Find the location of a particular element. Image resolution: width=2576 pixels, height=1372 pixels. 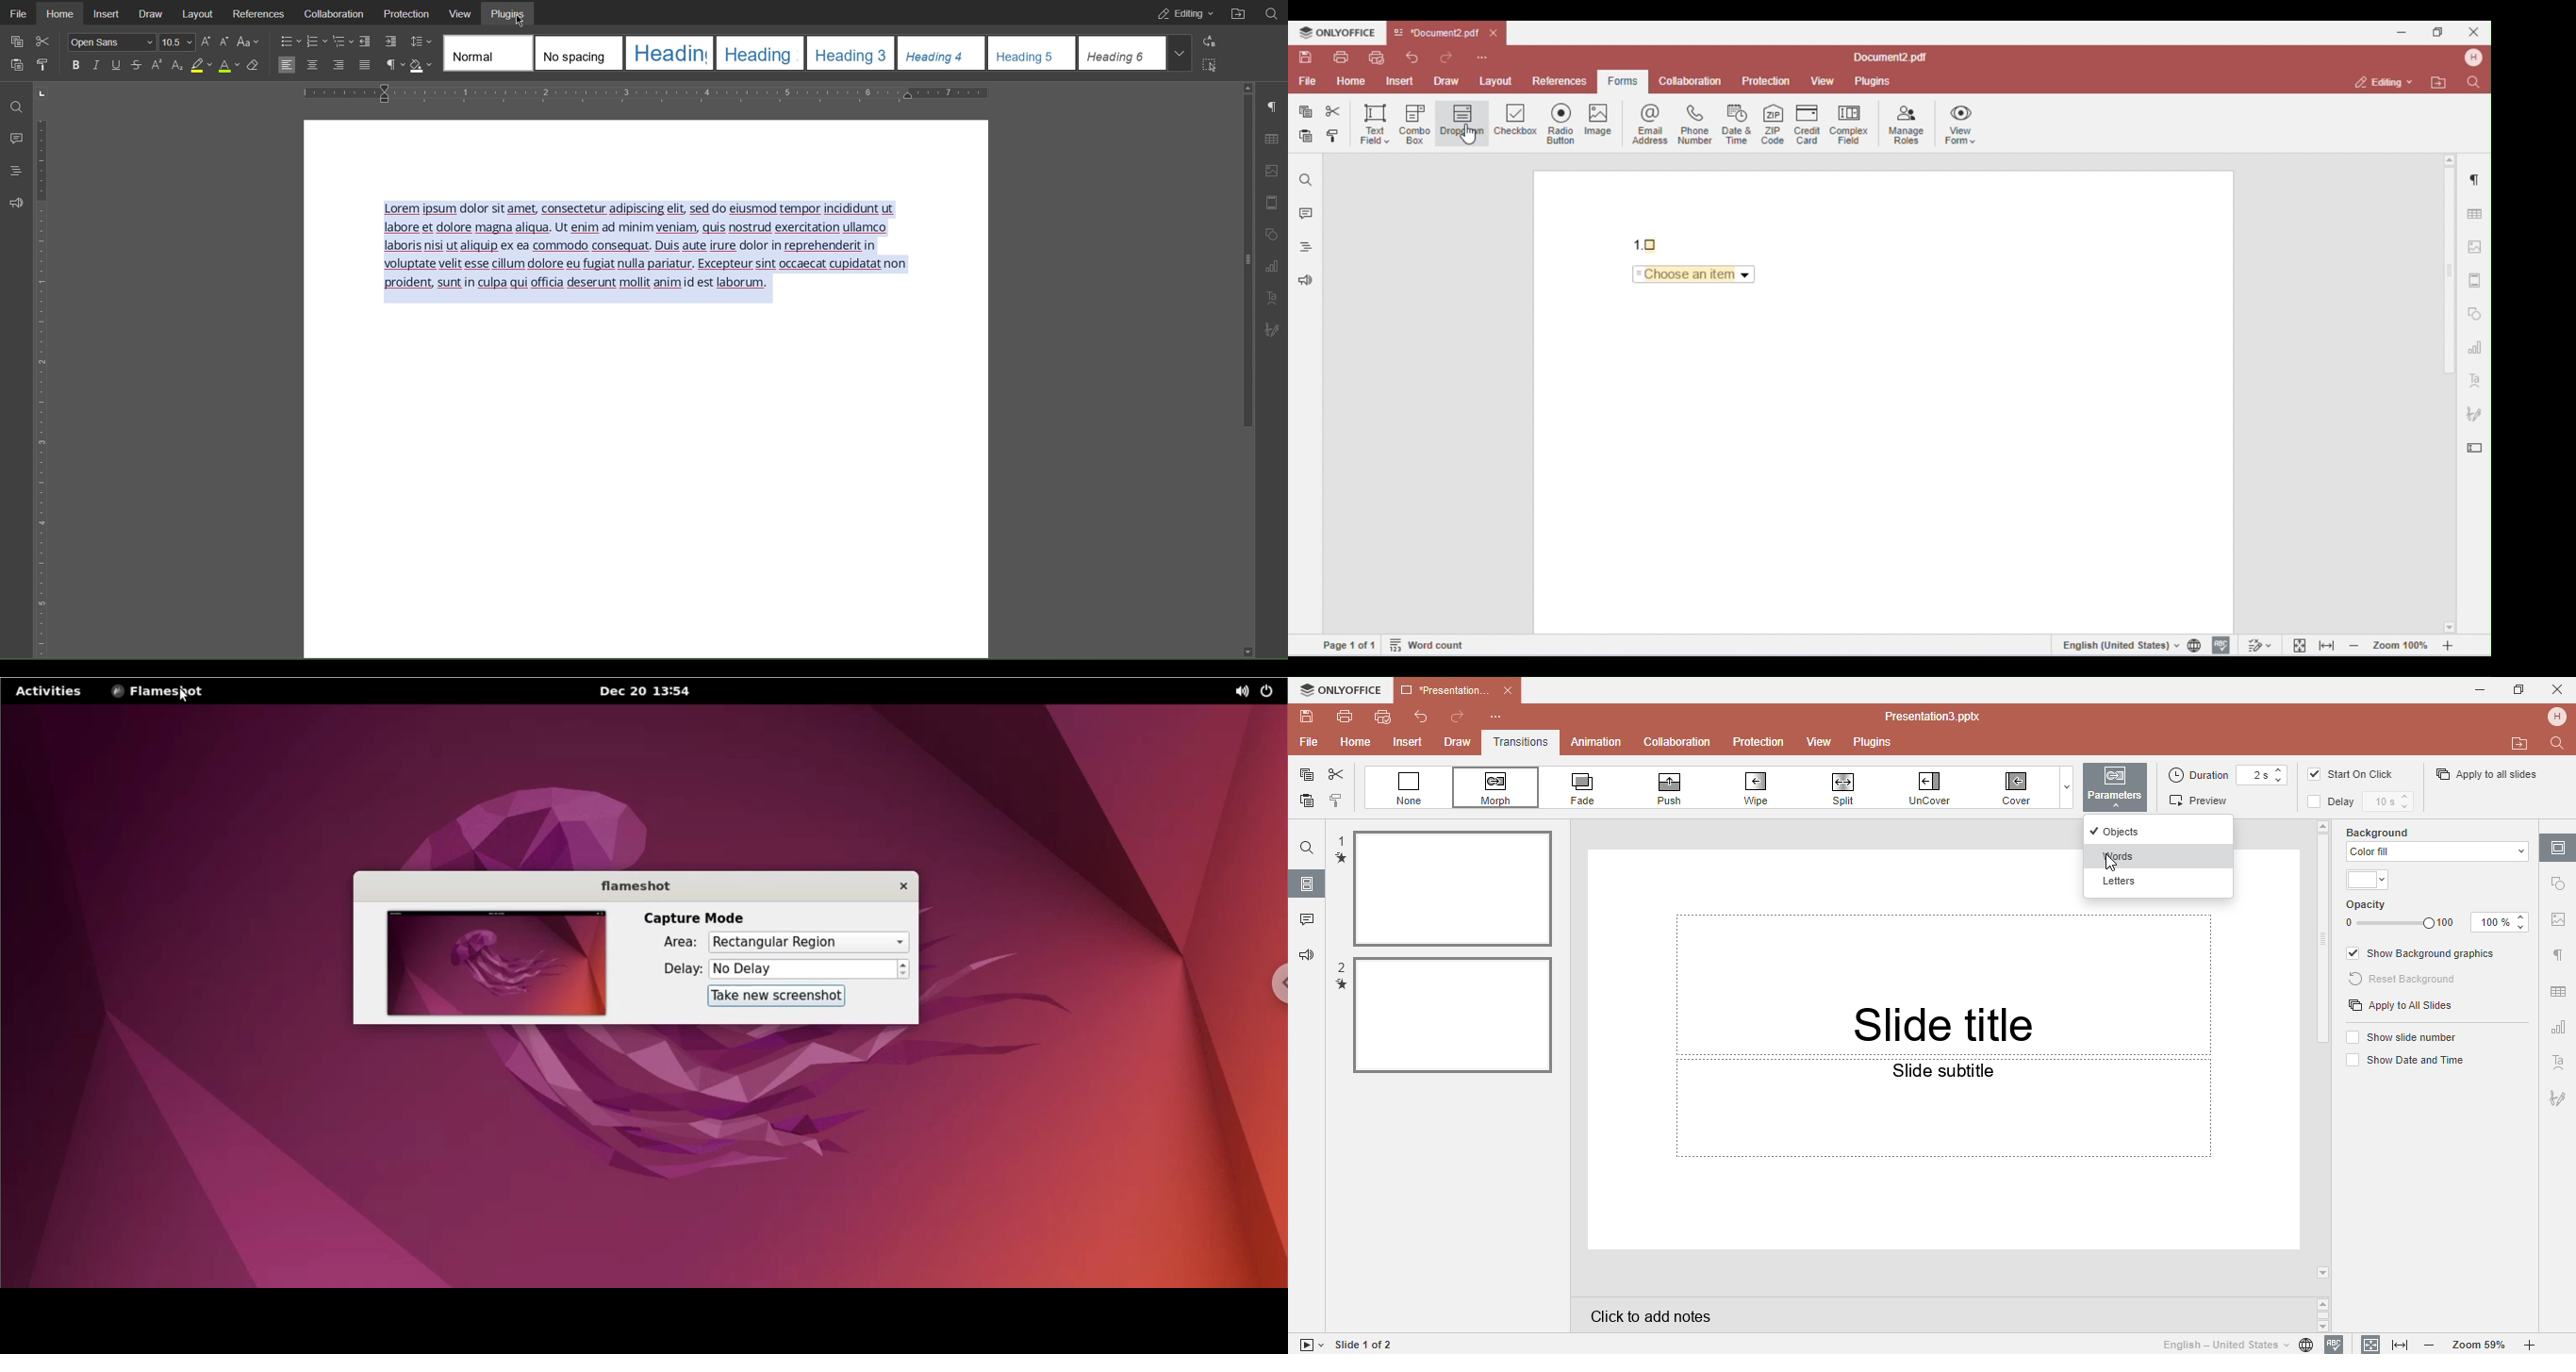

Apply to all slides is located at coordinates (2485, 774).